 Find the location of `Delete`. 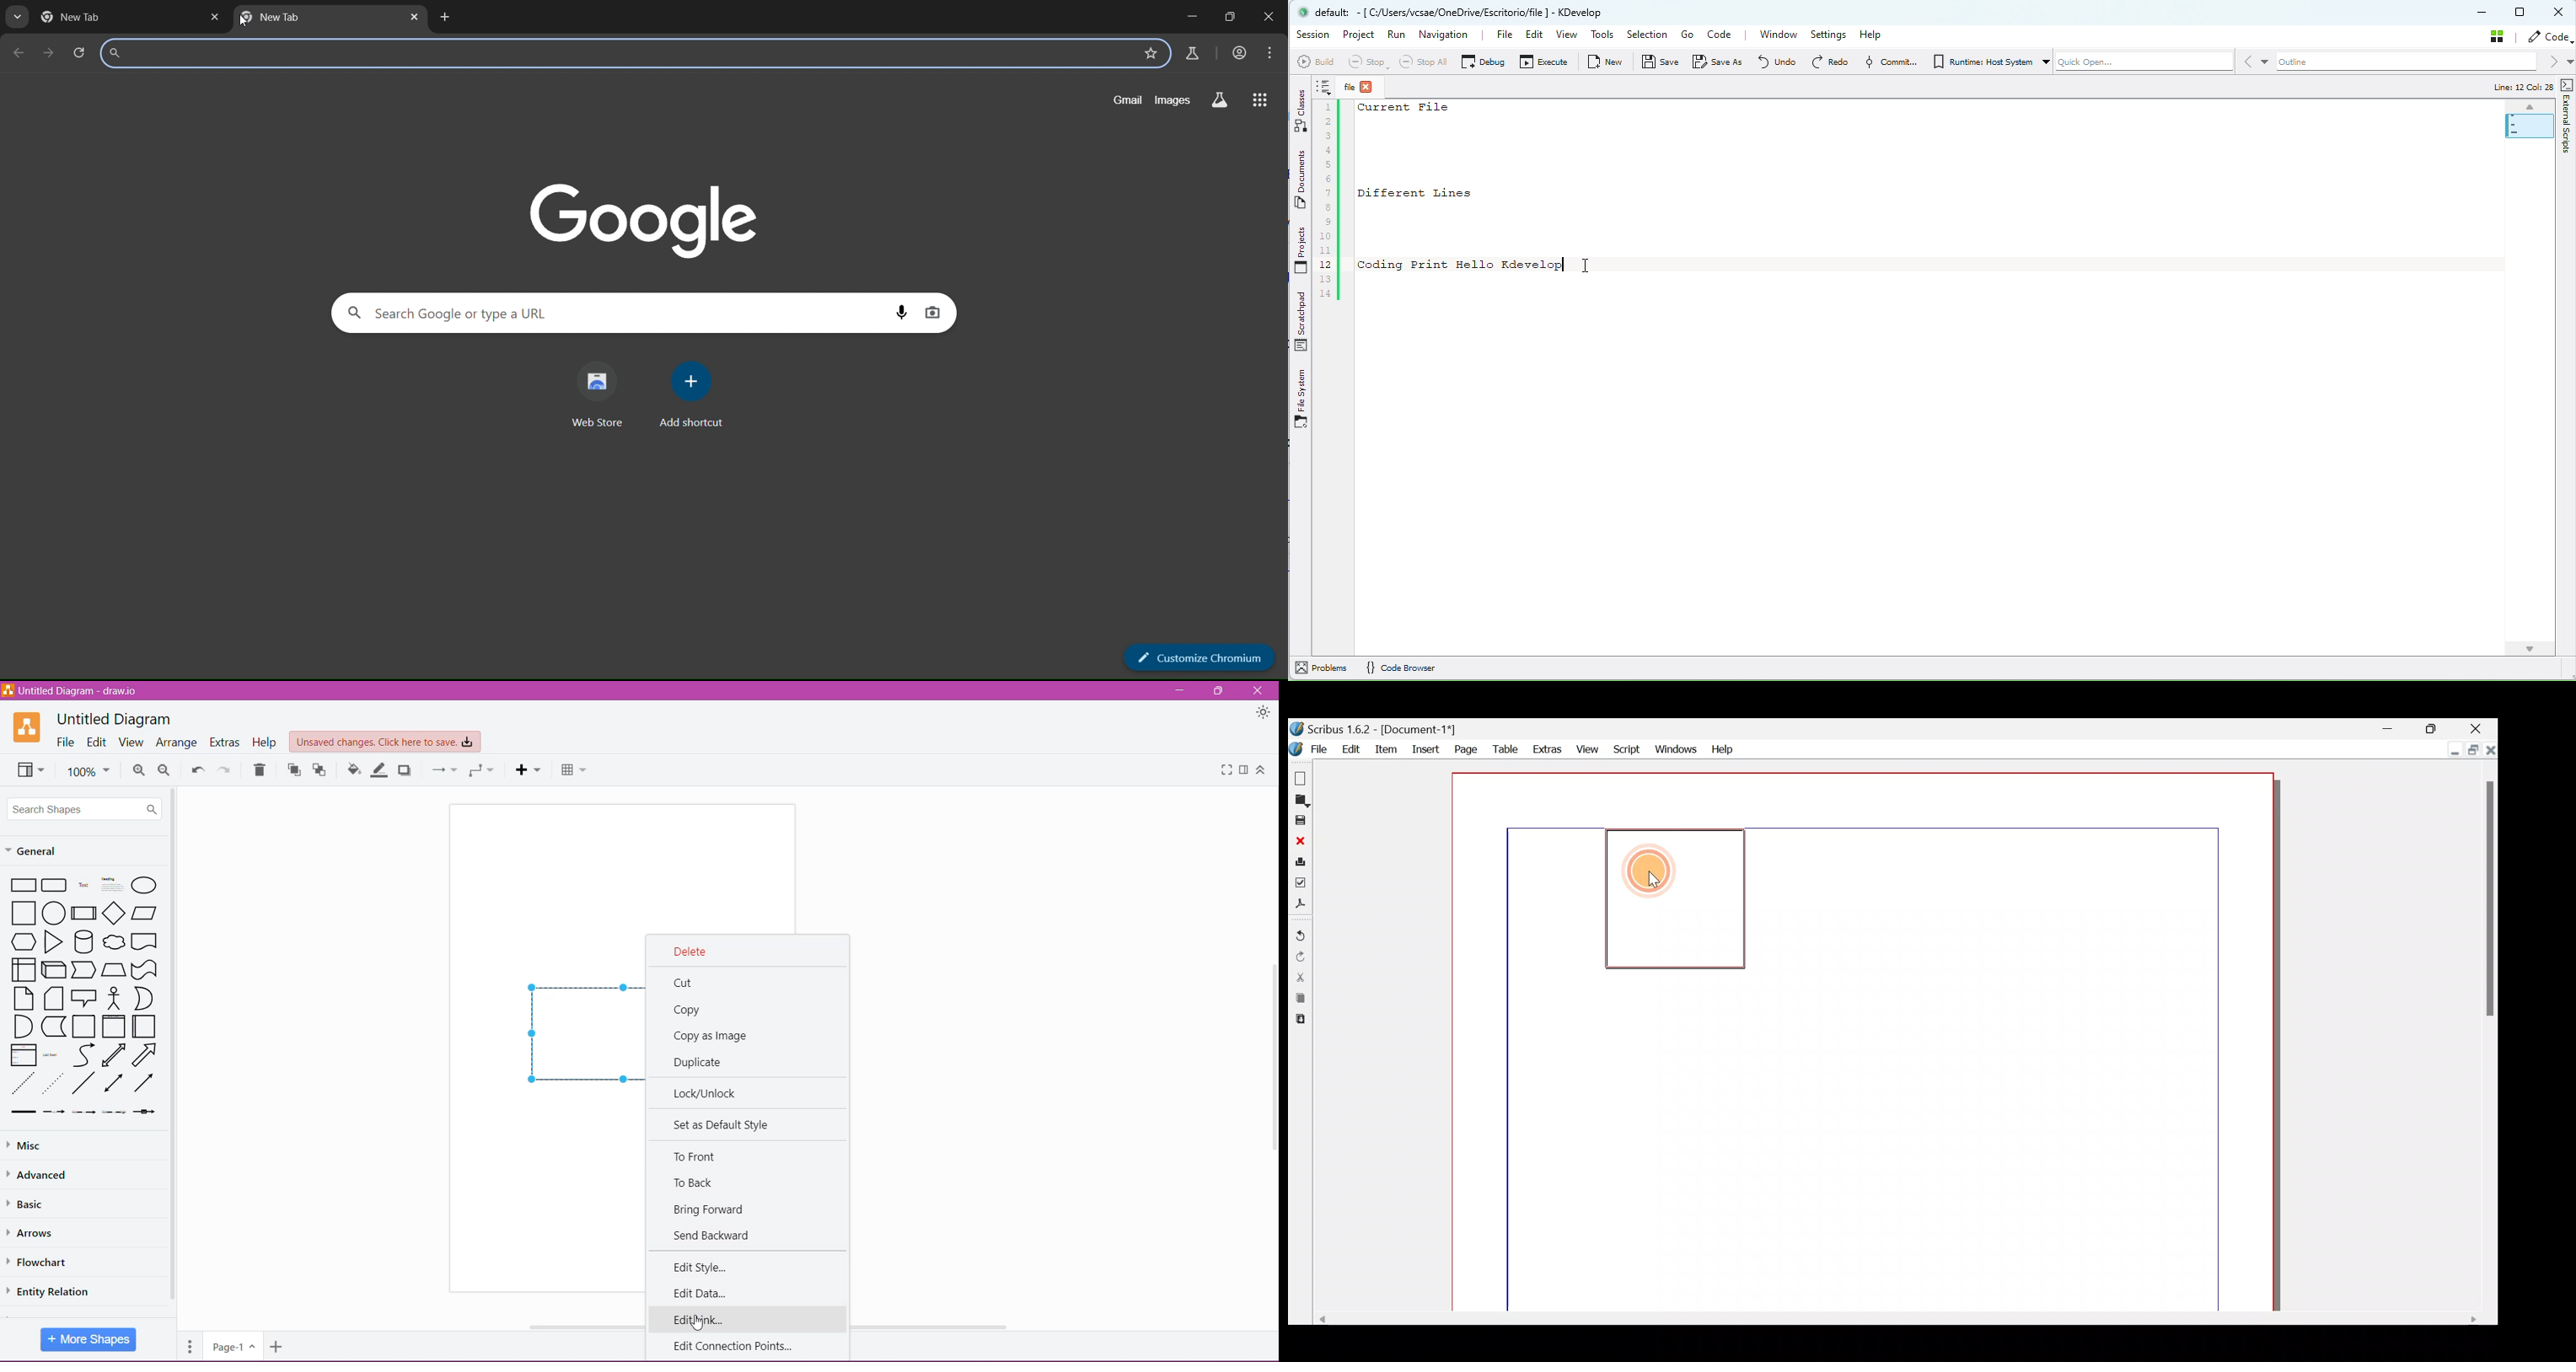

Delete is located at coordinates (261, 770).